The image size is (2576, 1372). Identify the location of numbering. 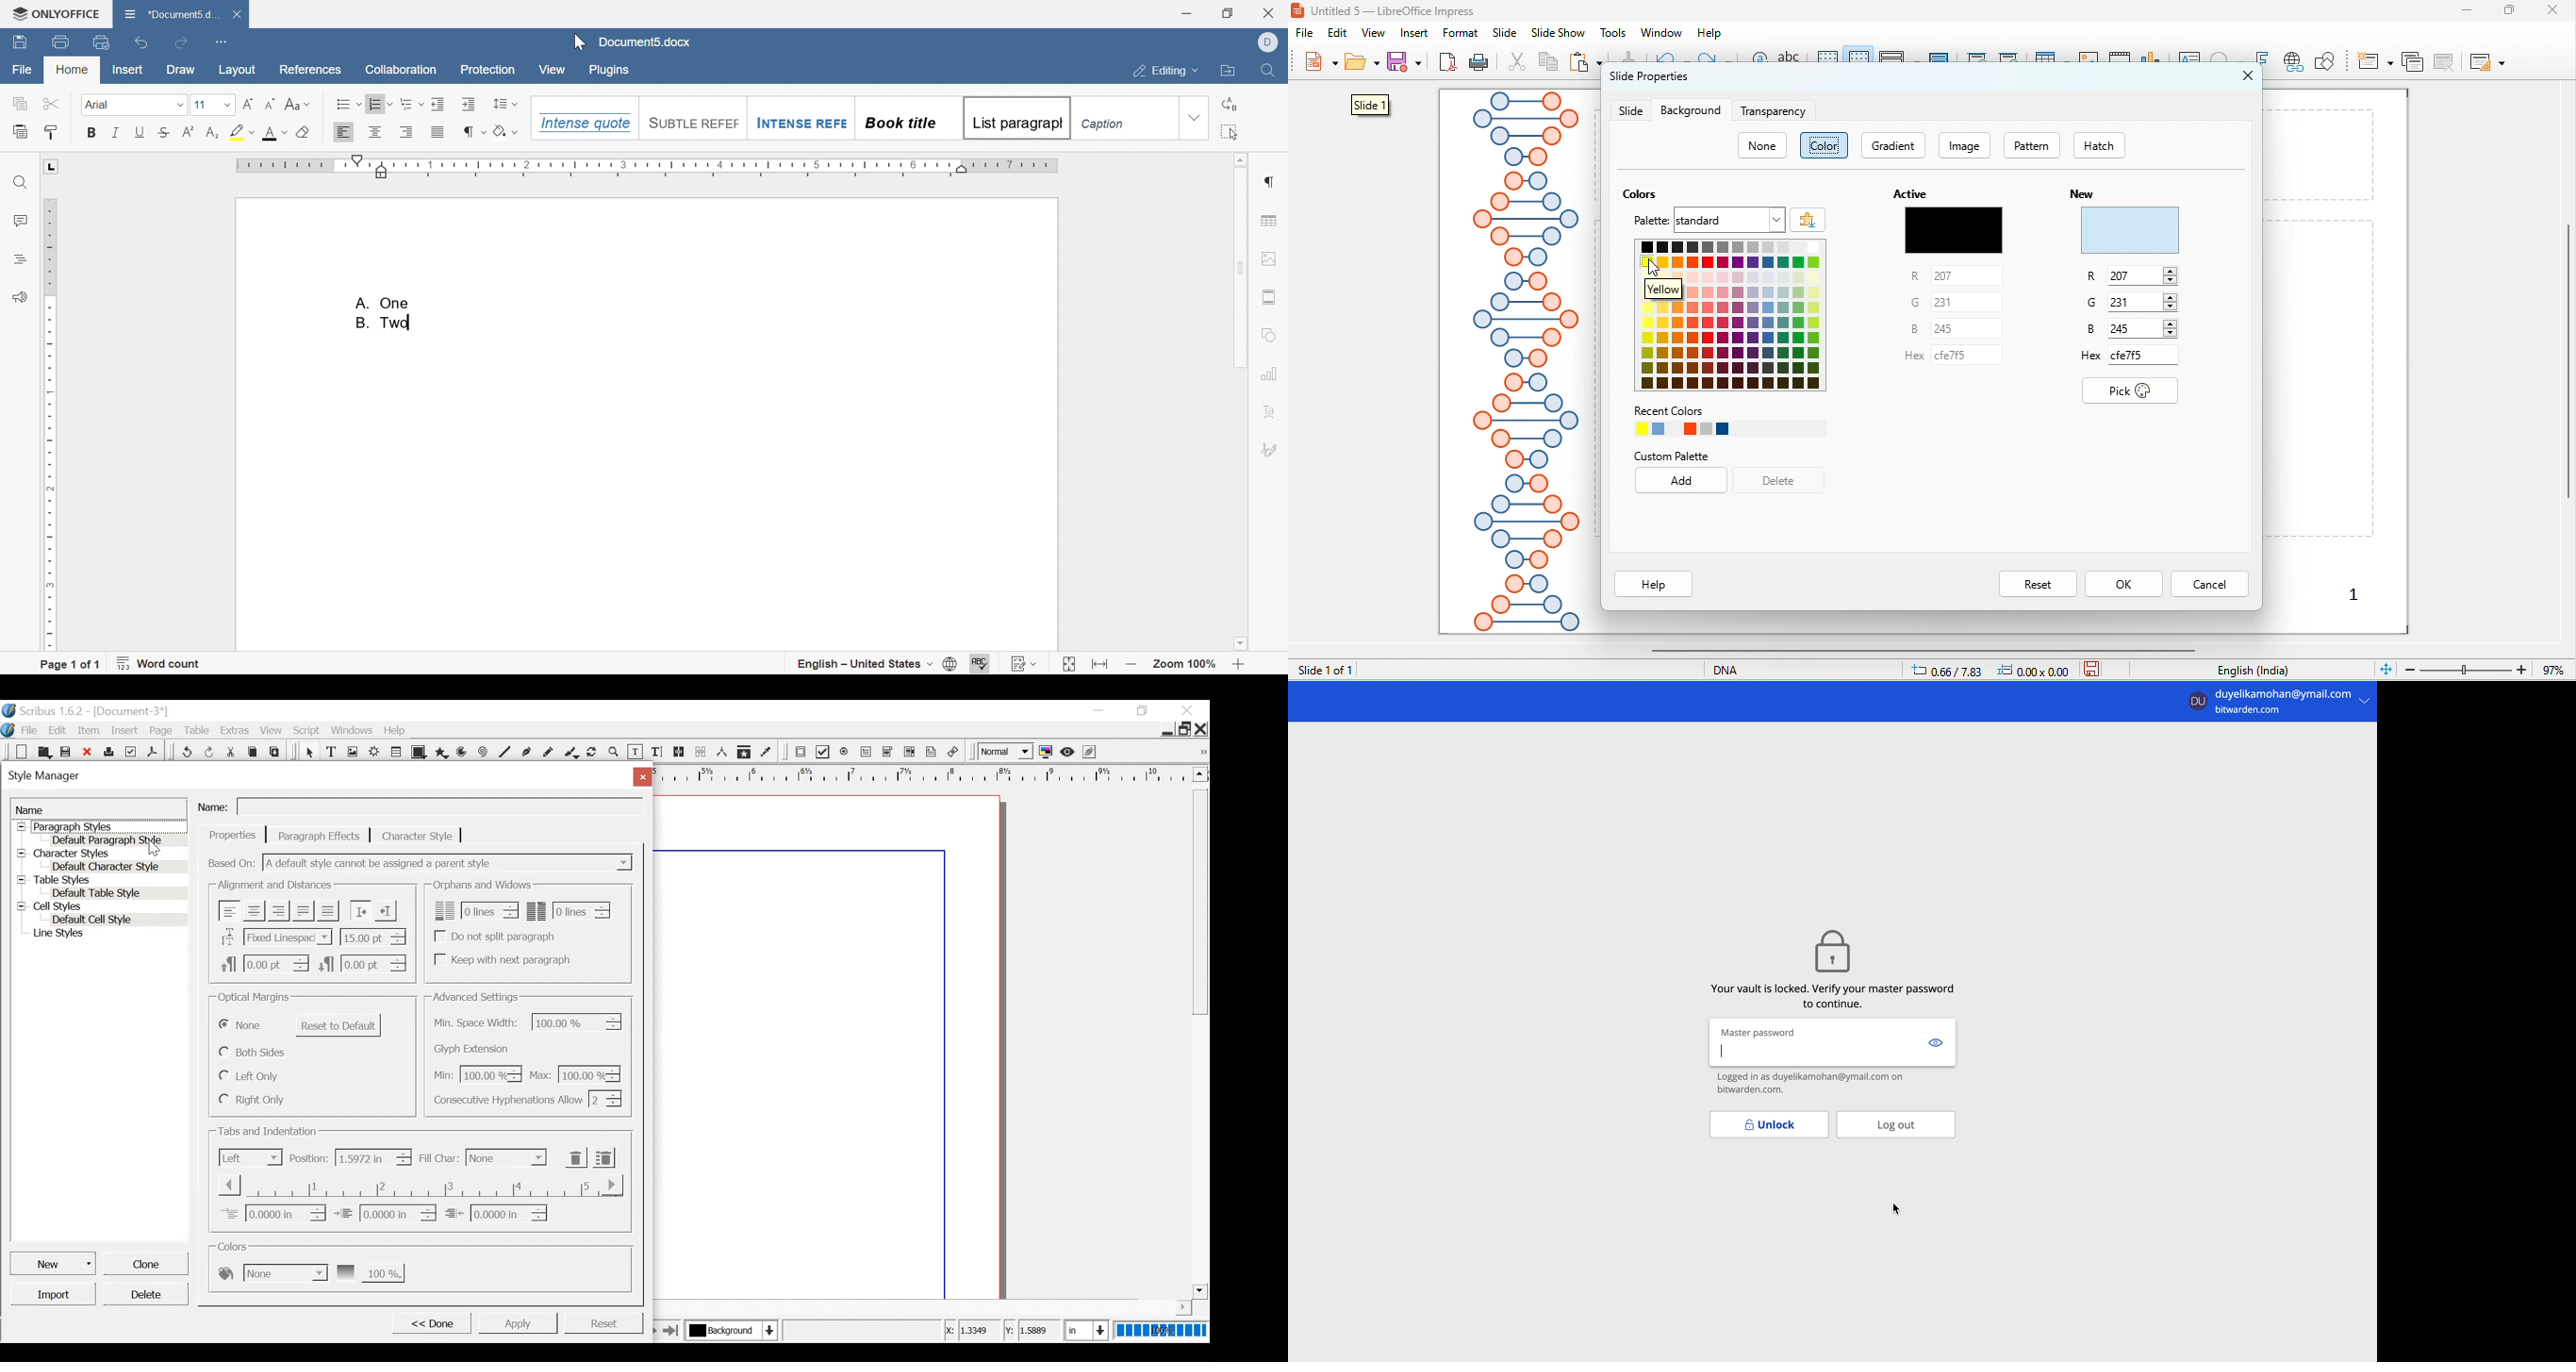
(447, 134).